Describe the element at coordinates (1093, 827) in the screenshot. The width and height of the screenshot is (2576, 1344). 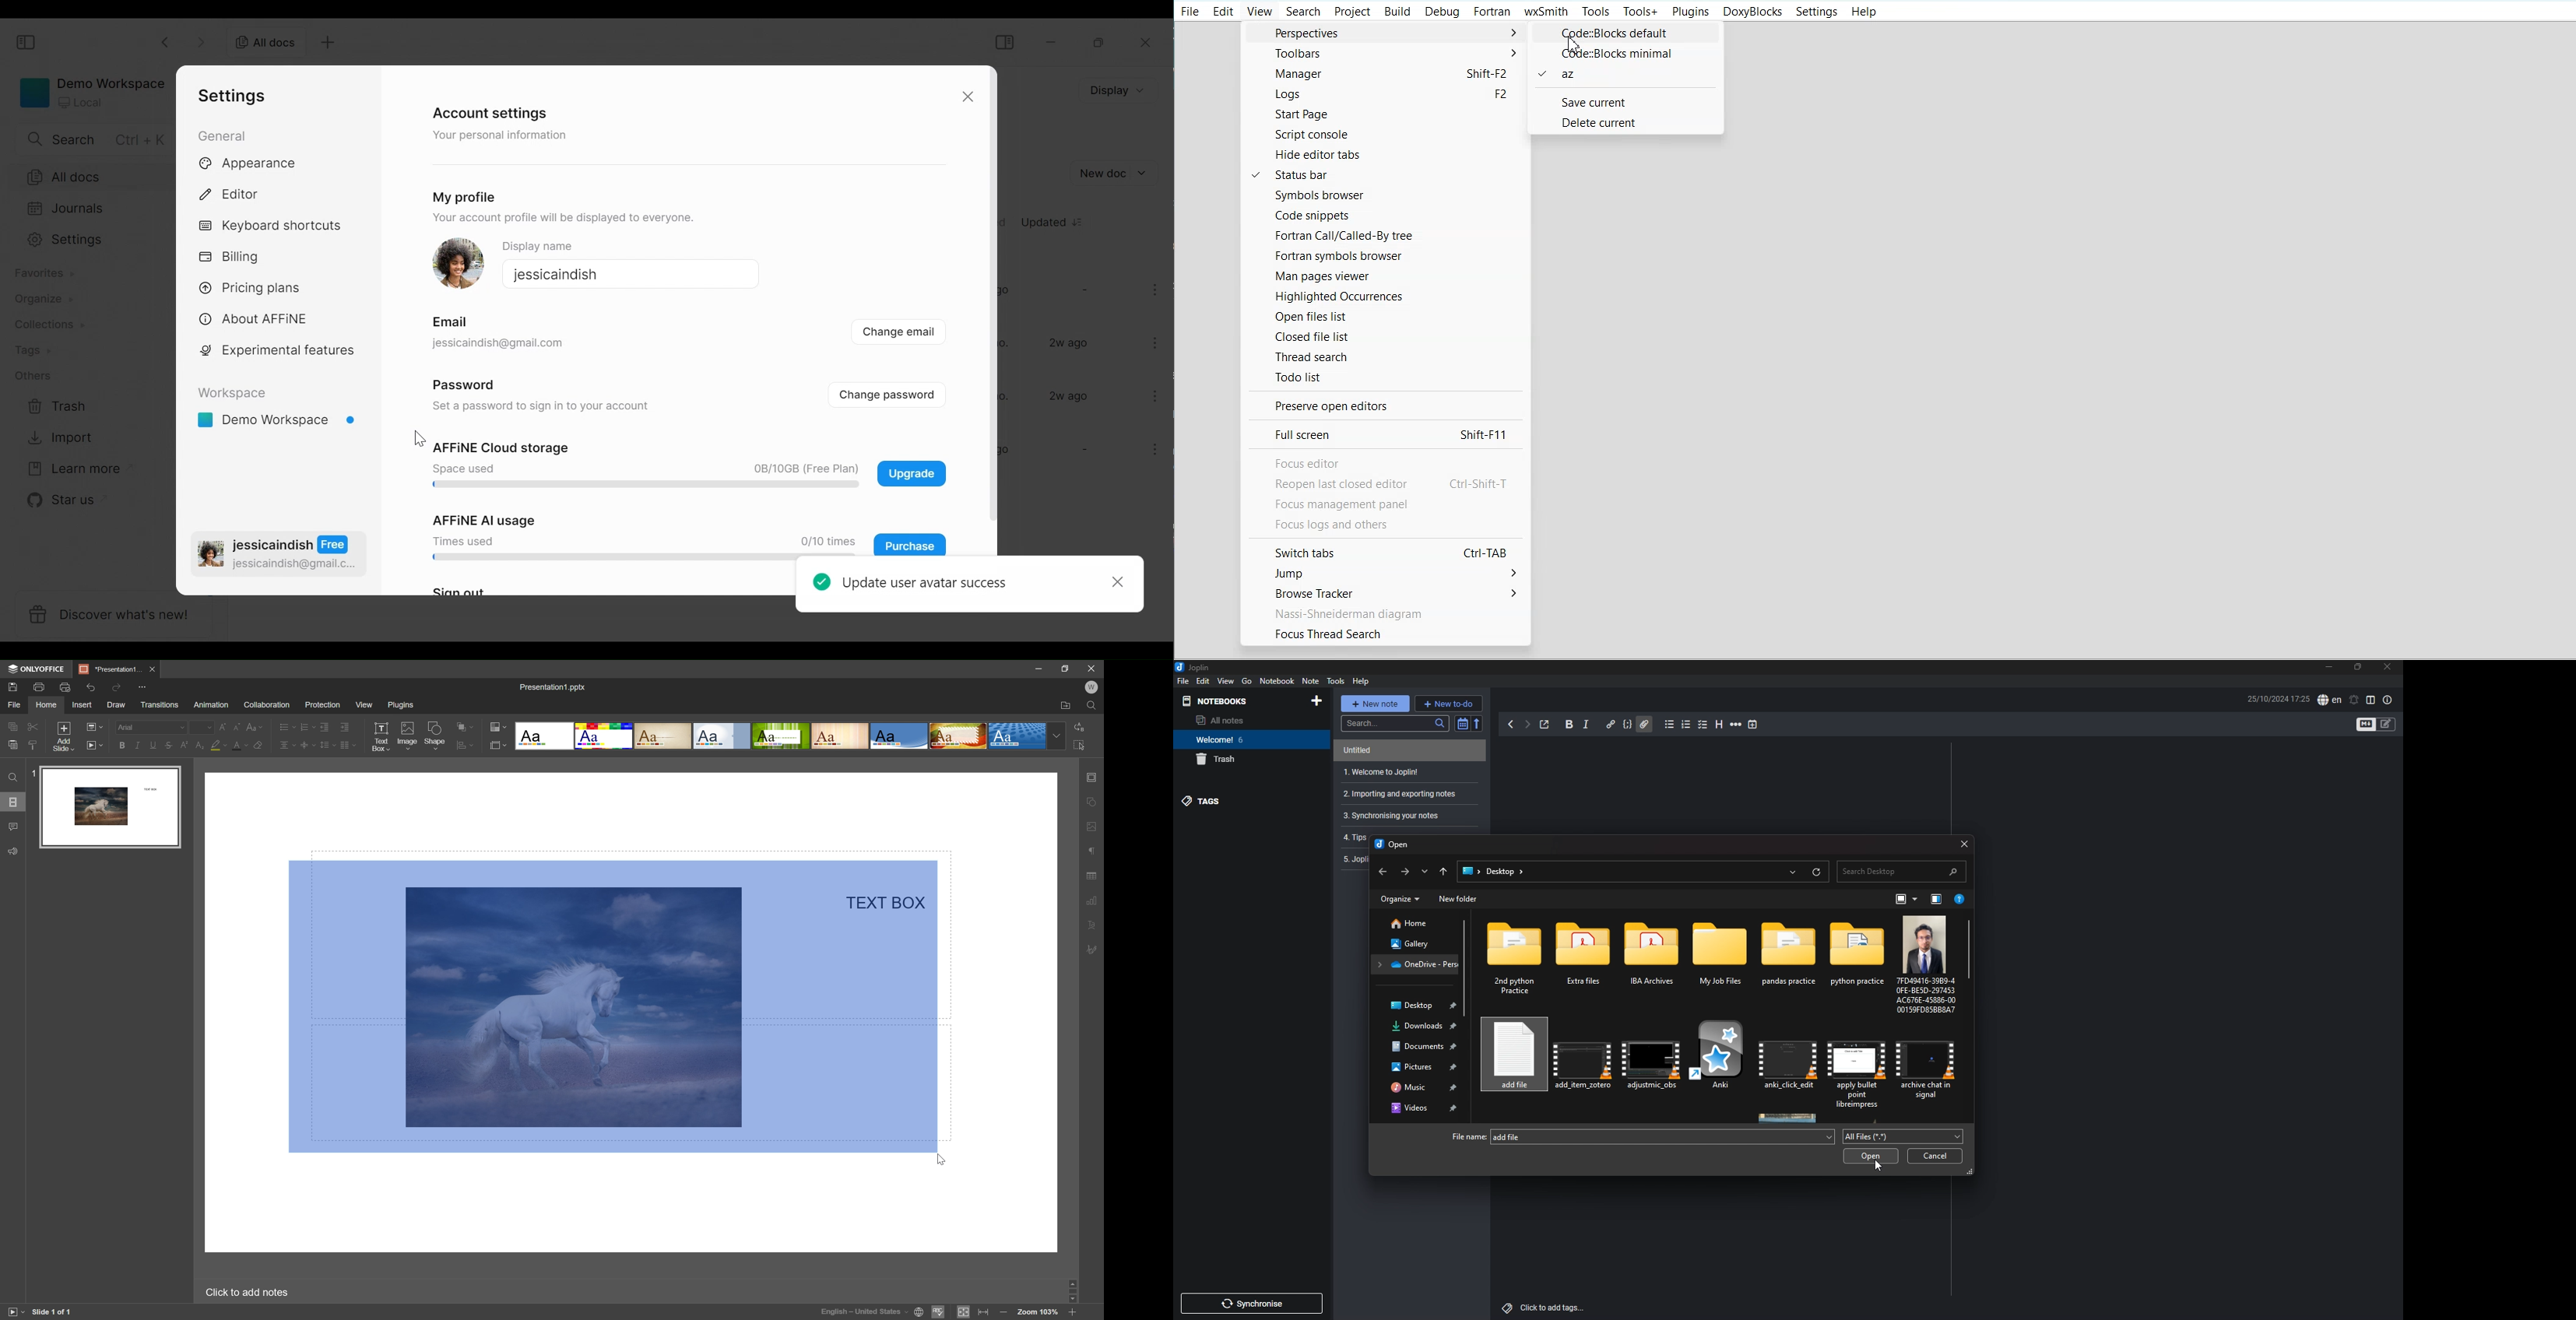
I see `image settings` at that location.